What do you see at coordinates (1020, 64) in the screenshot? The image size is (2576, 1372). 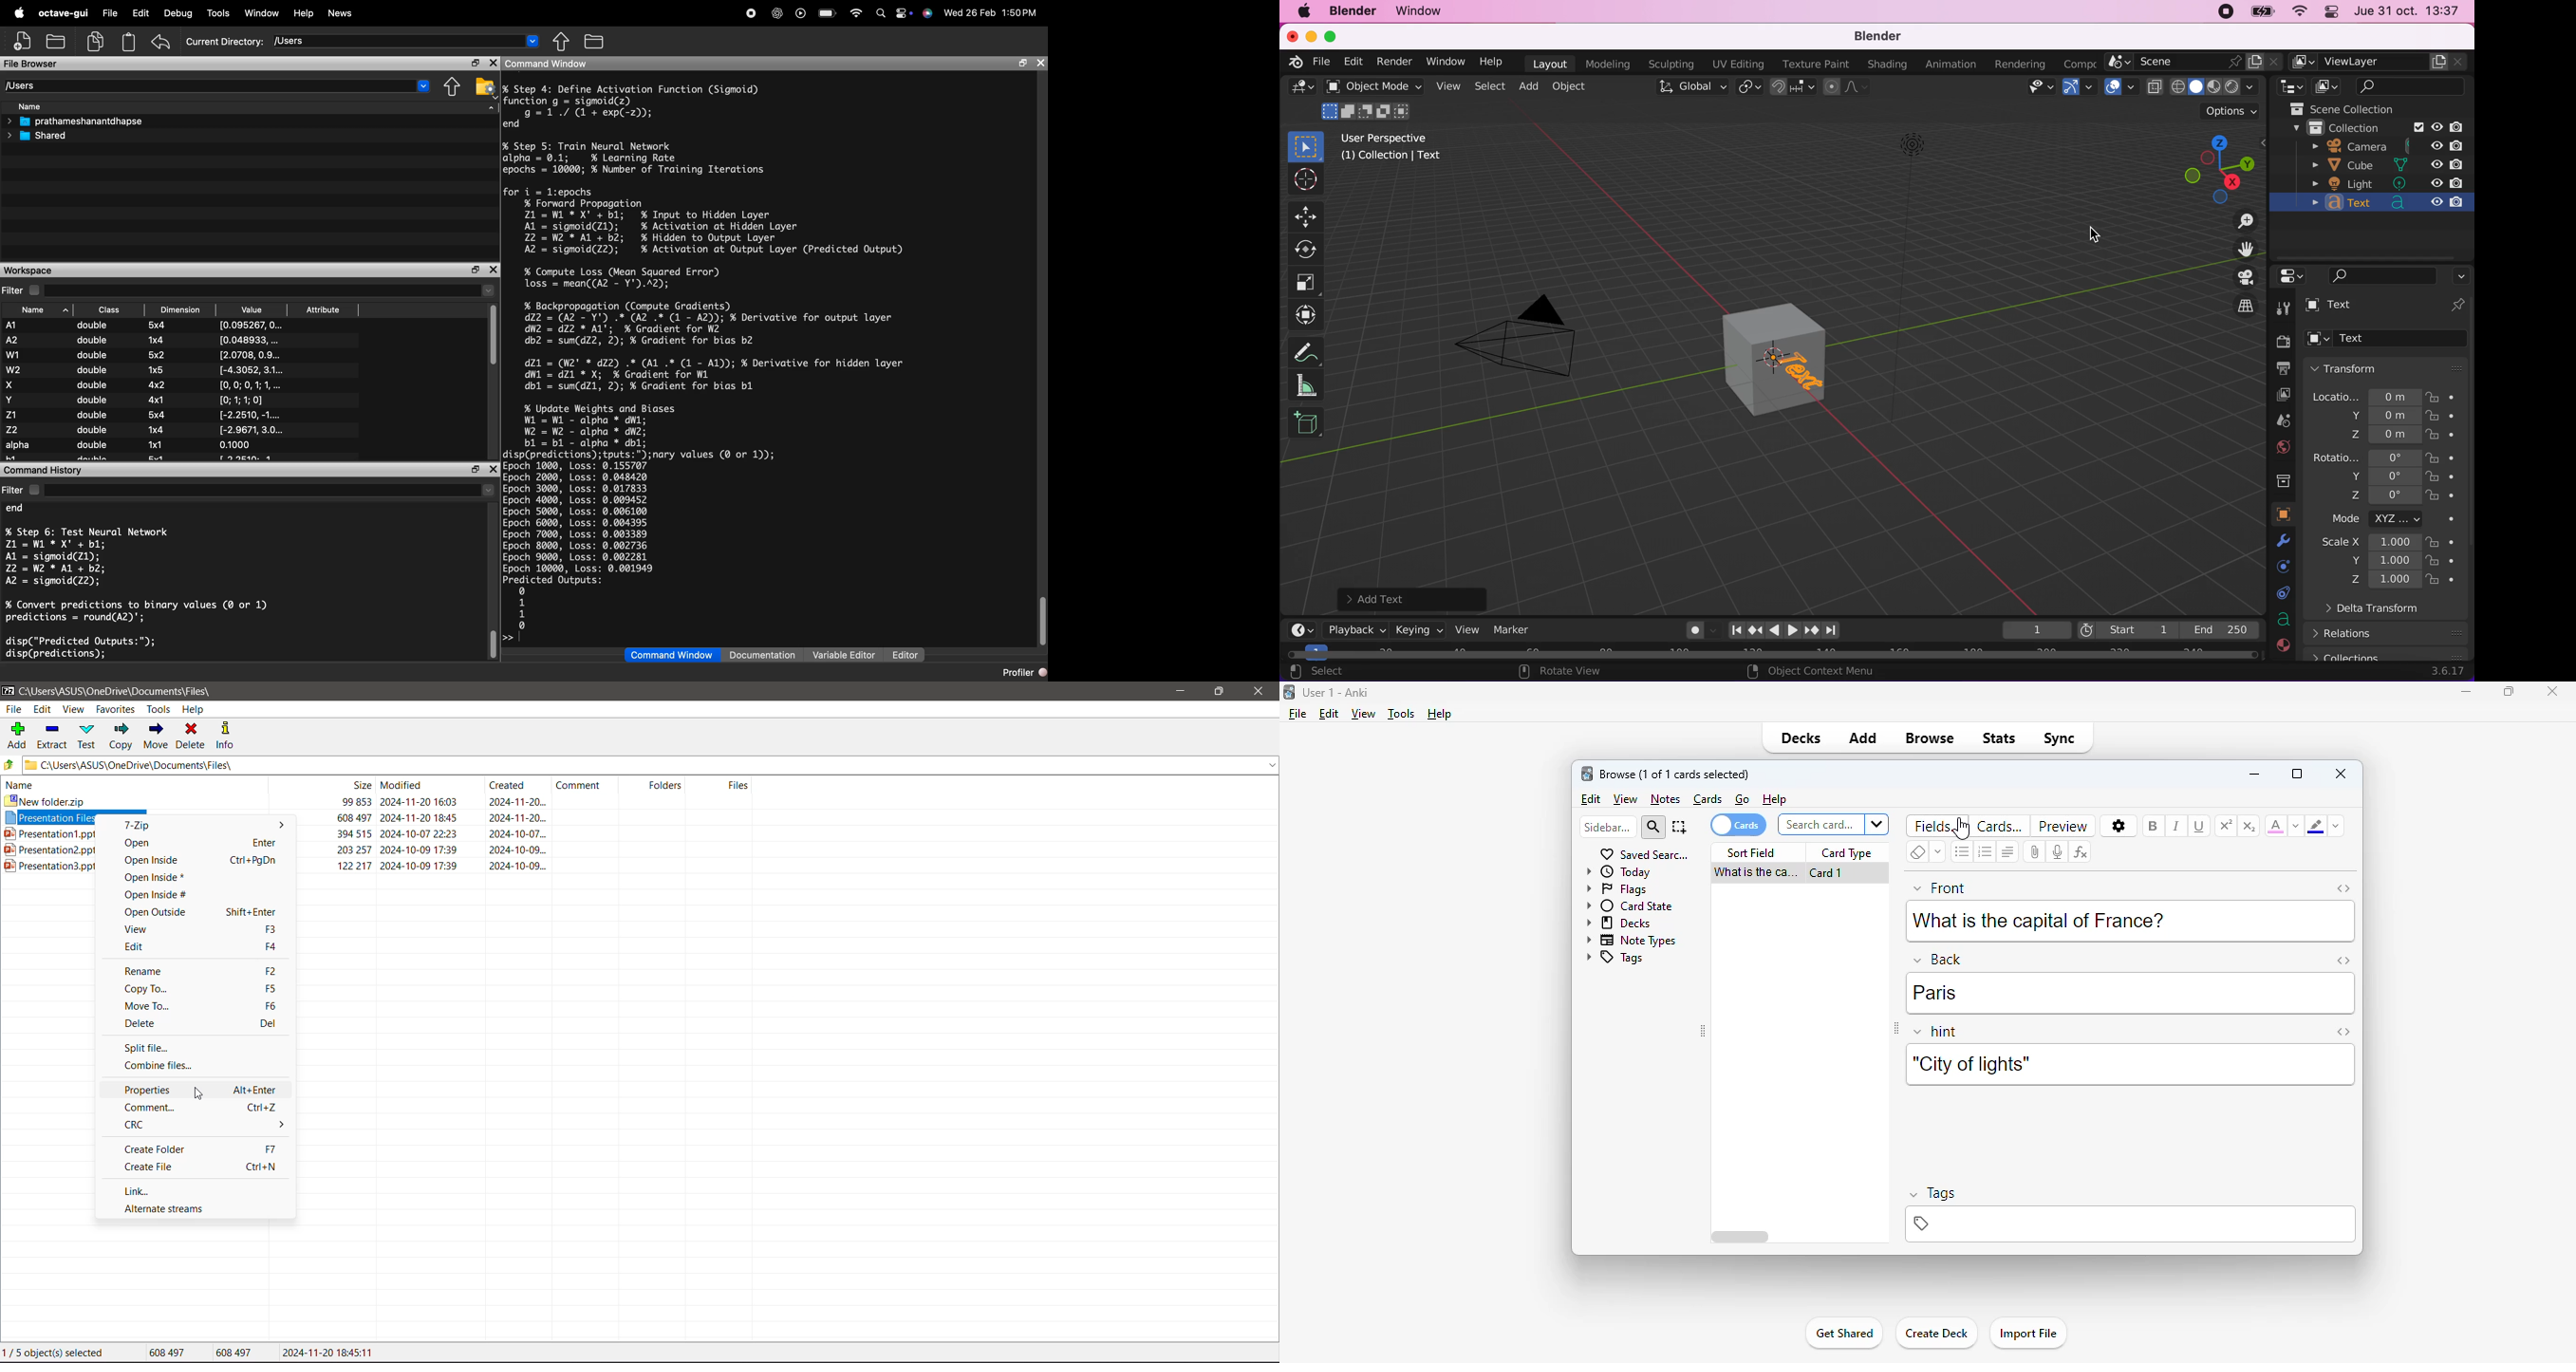 I see `Maximize` at bounding box center [1020, 64].